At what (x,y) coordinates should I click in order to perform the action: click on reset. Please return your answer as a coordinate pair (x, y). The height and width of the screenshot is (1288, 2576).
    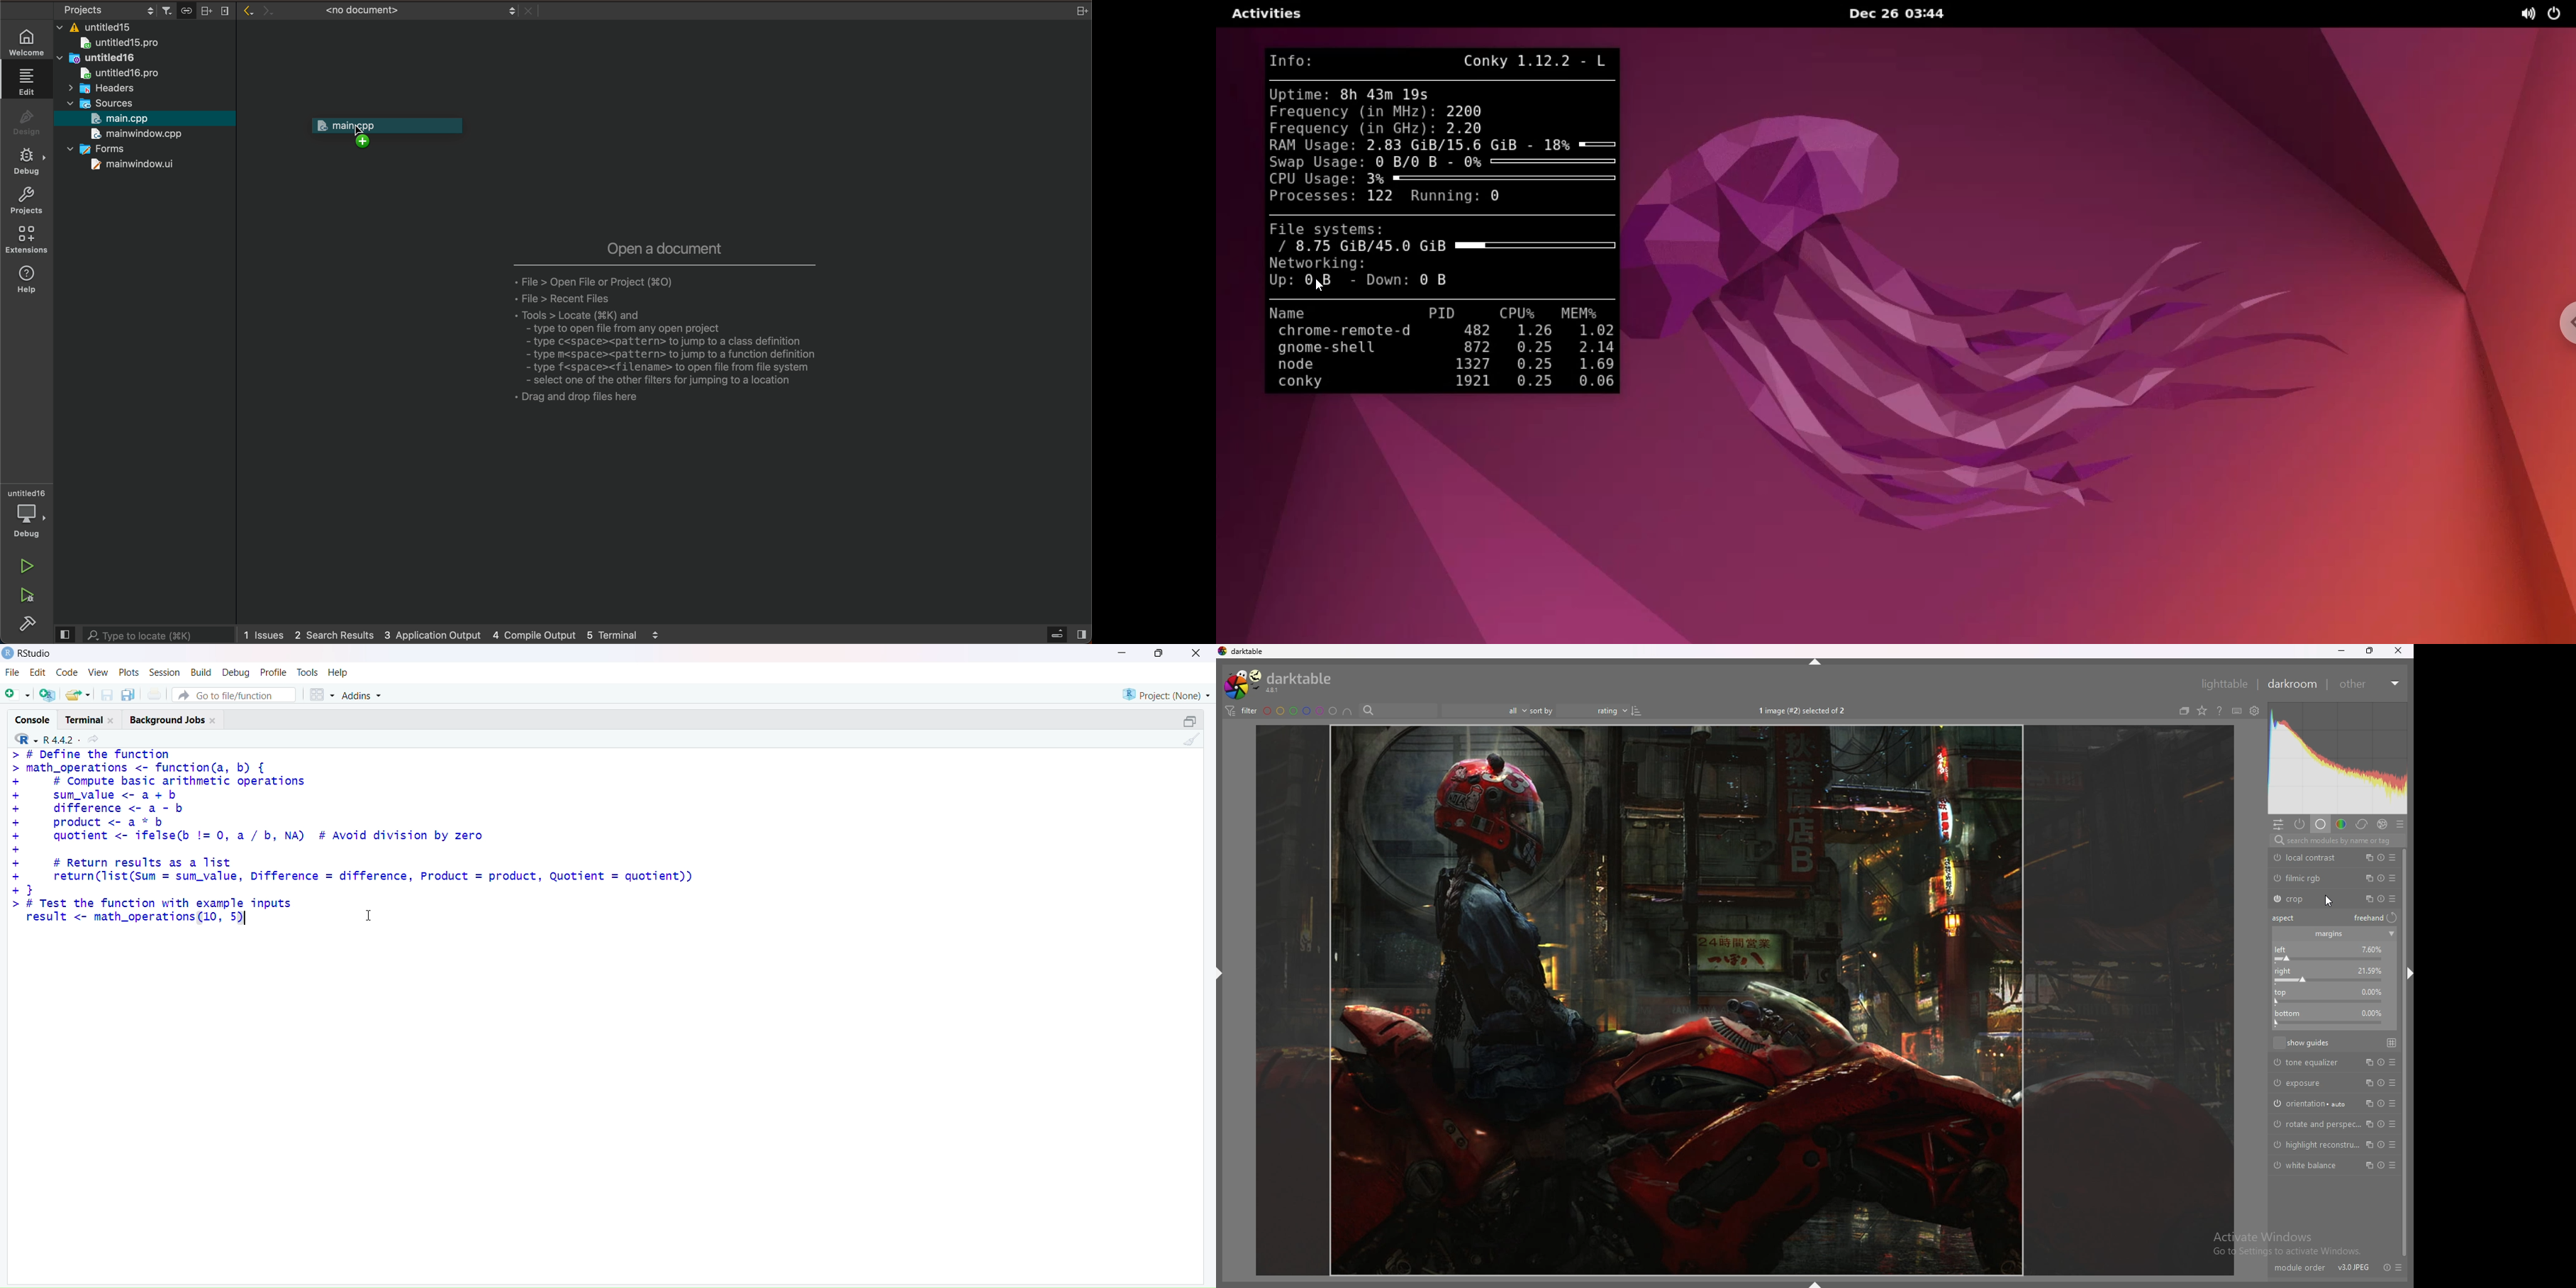
    Looking at the image, I should click on (2380, 1124).